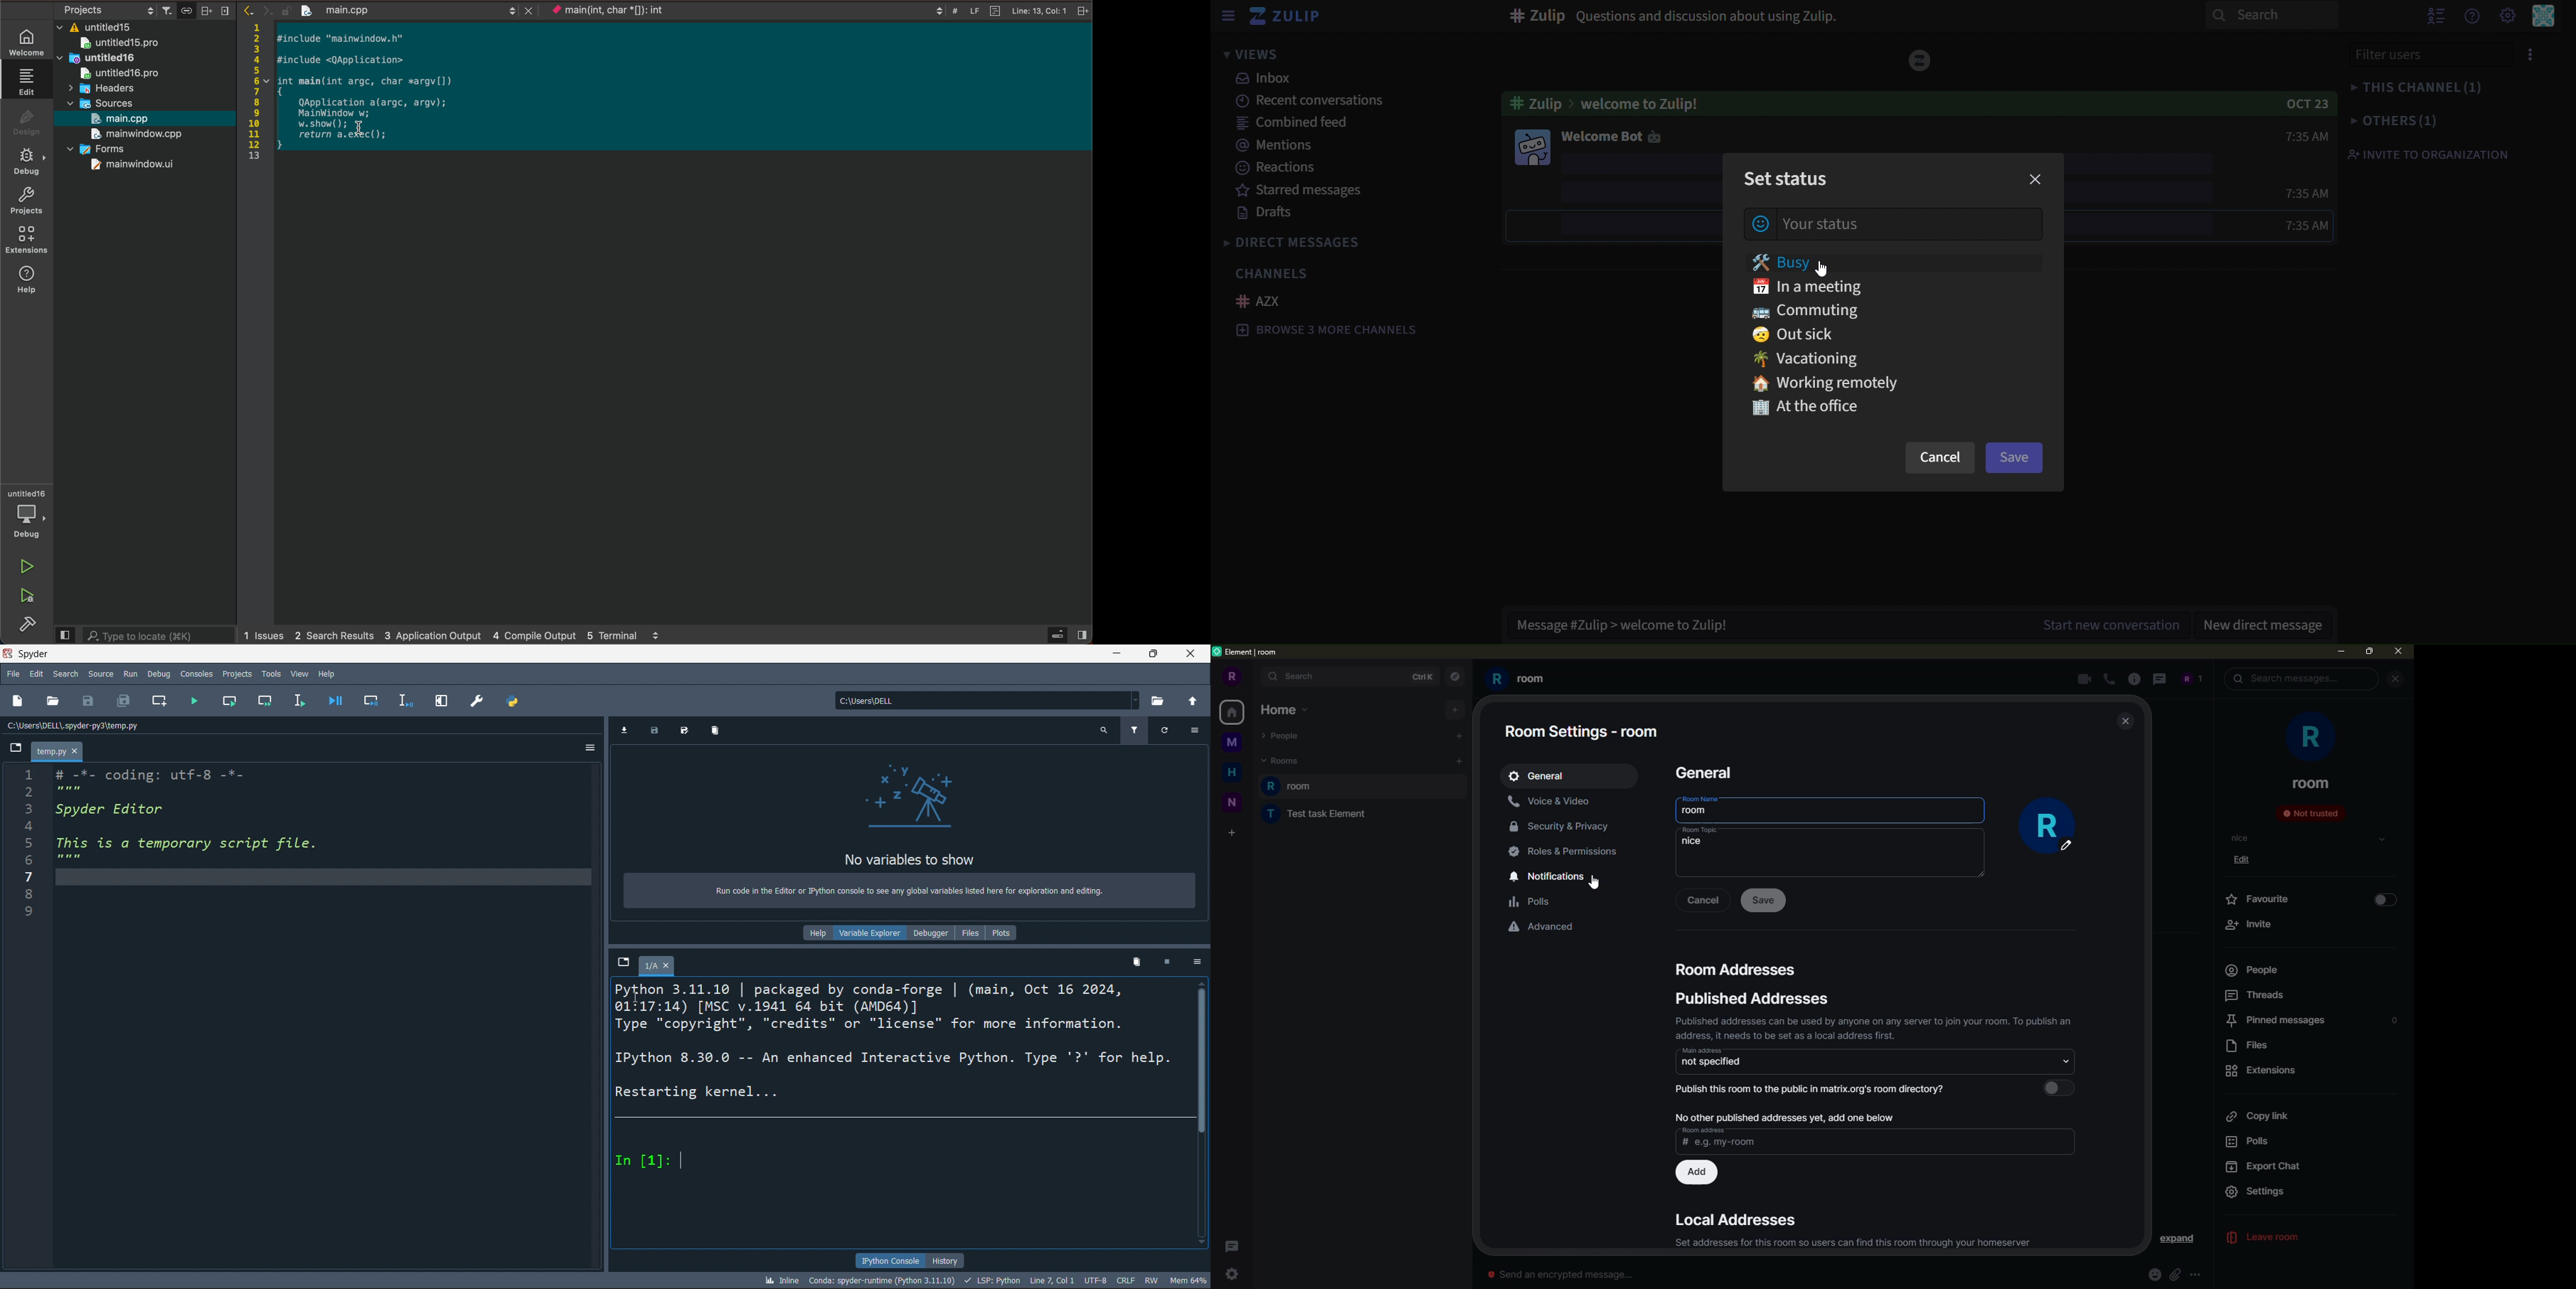  What do you see at coordinates (100, 675) in the screenshot?
I see `Source` at bounding box center [100, 675].